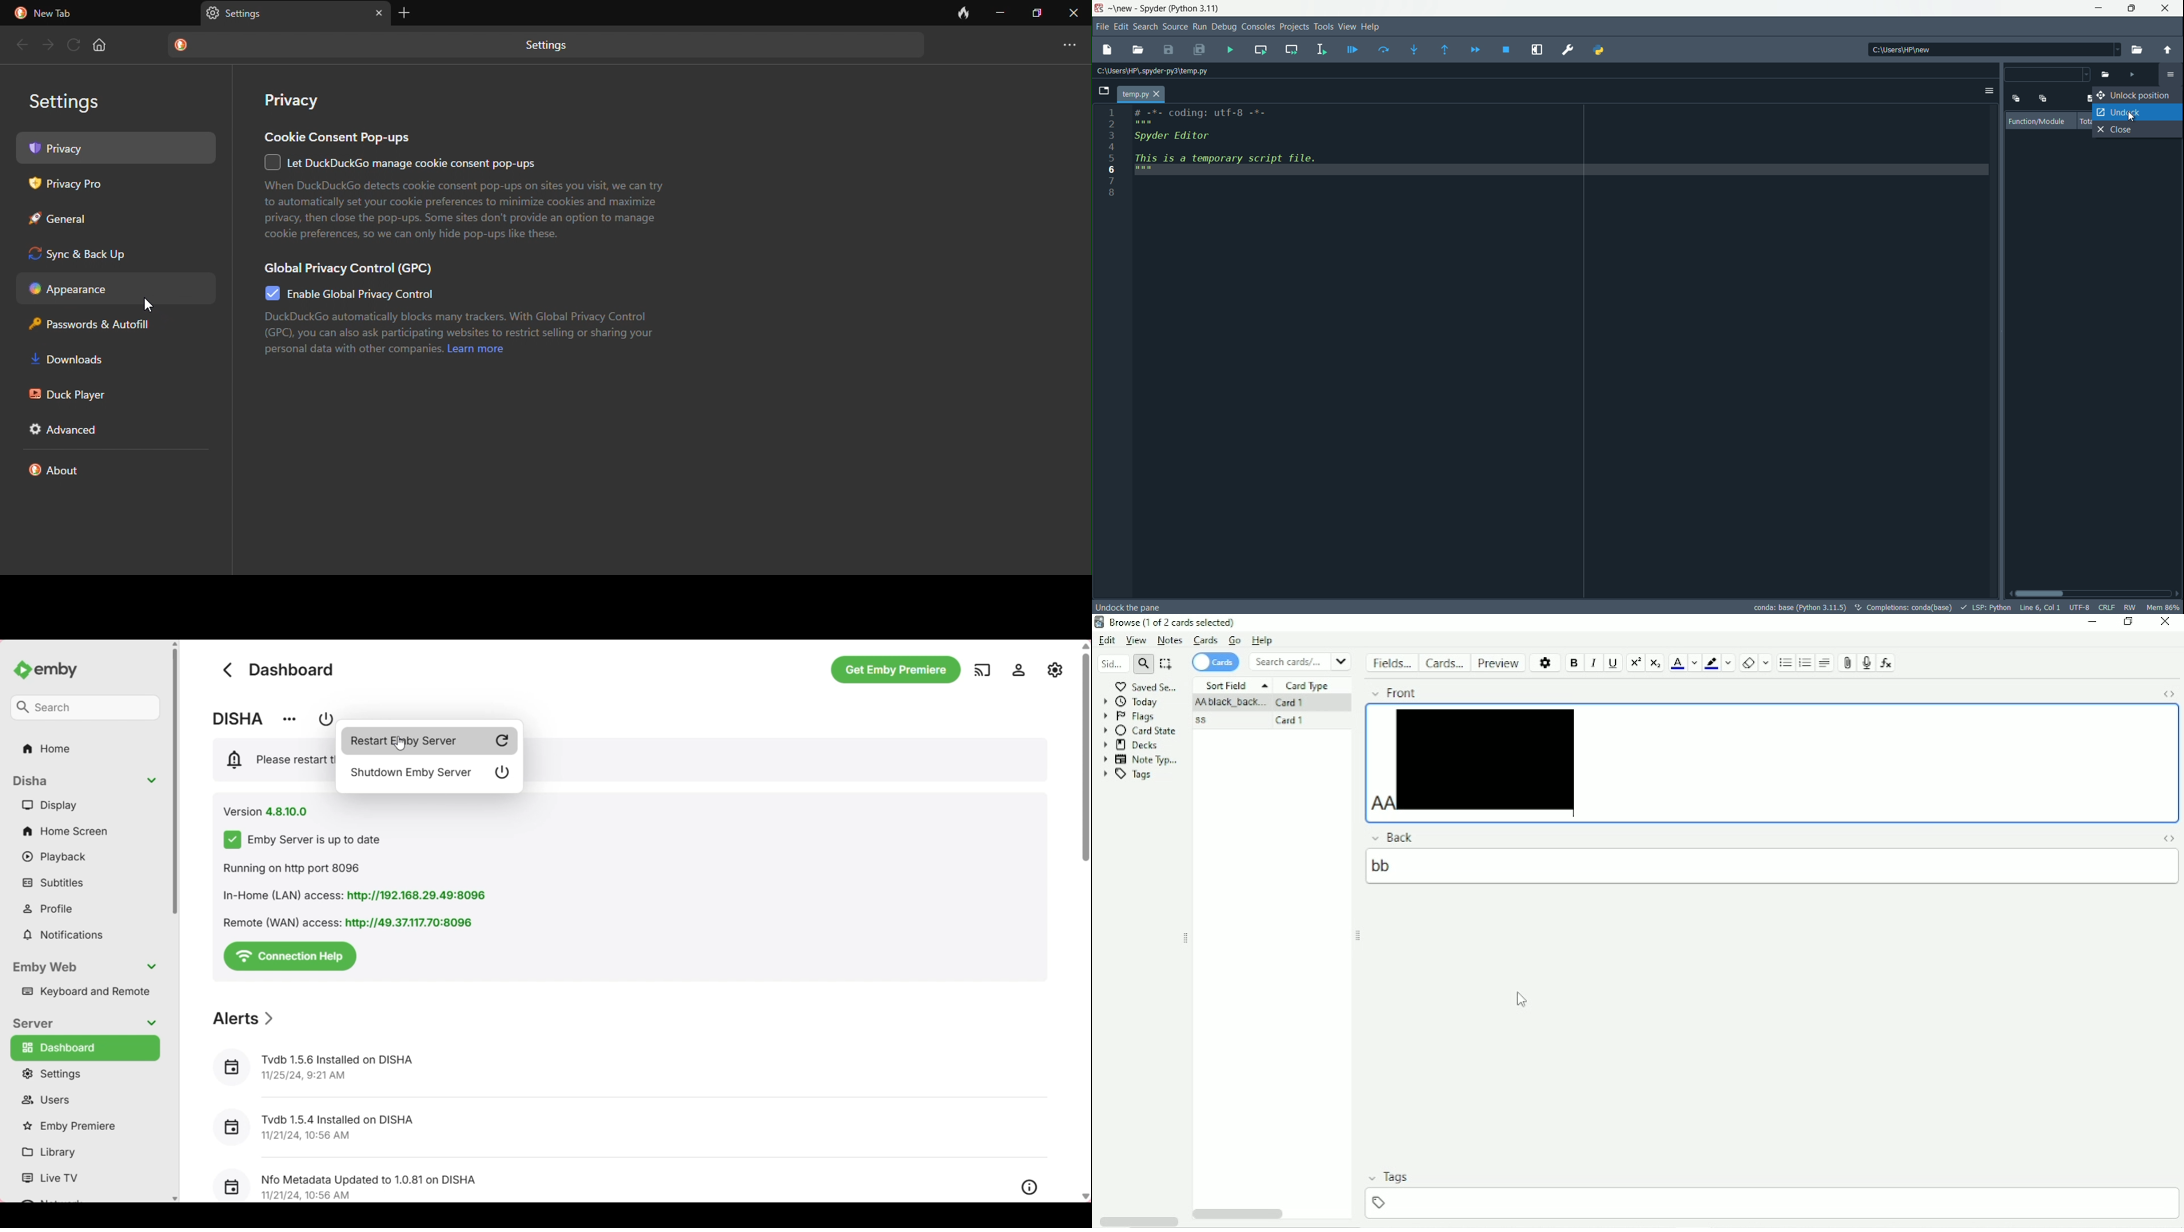 The image size is (2184, 1232). What do you see at coordinates (1145, 686) in the screenshot?
I see `Saved search` at bounding box center [1145, 686].